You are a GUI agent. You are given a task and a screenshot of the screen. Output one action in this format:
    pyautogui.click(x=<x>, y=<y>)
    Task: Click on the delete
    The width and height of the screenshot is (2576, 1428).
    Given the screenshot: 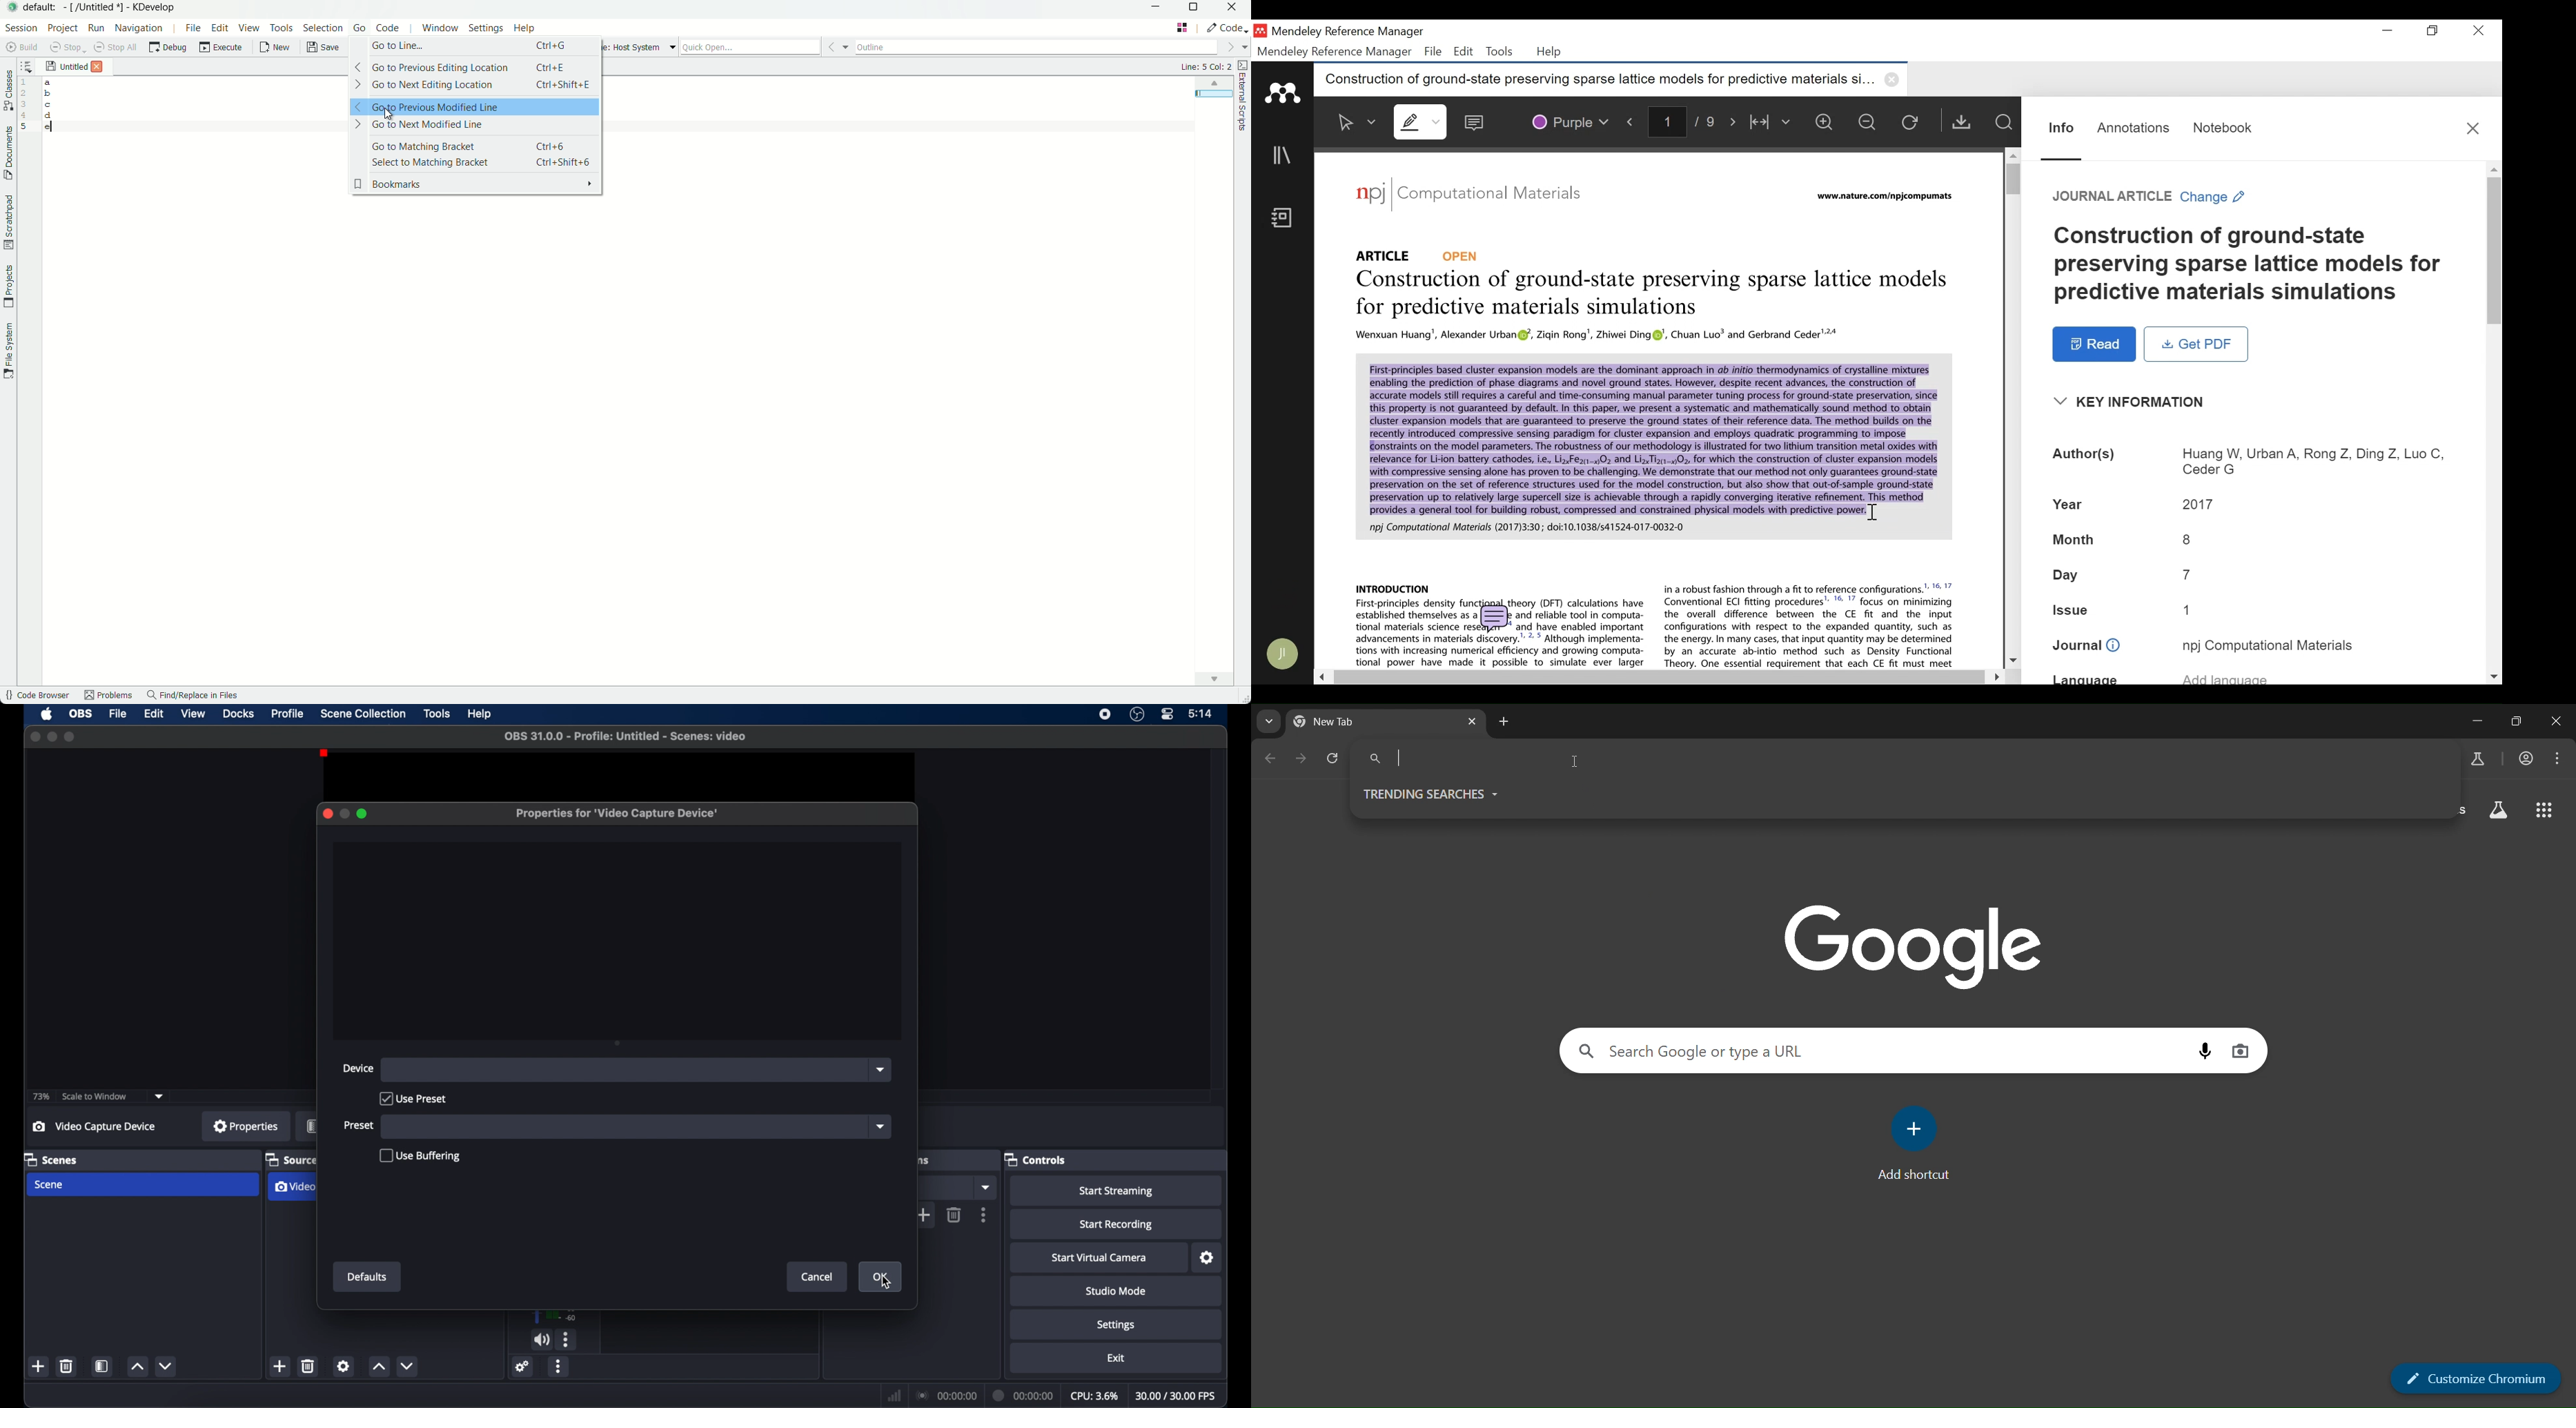 What is the action you would take?
    pyautogui.click(x=308, y=1366)
    